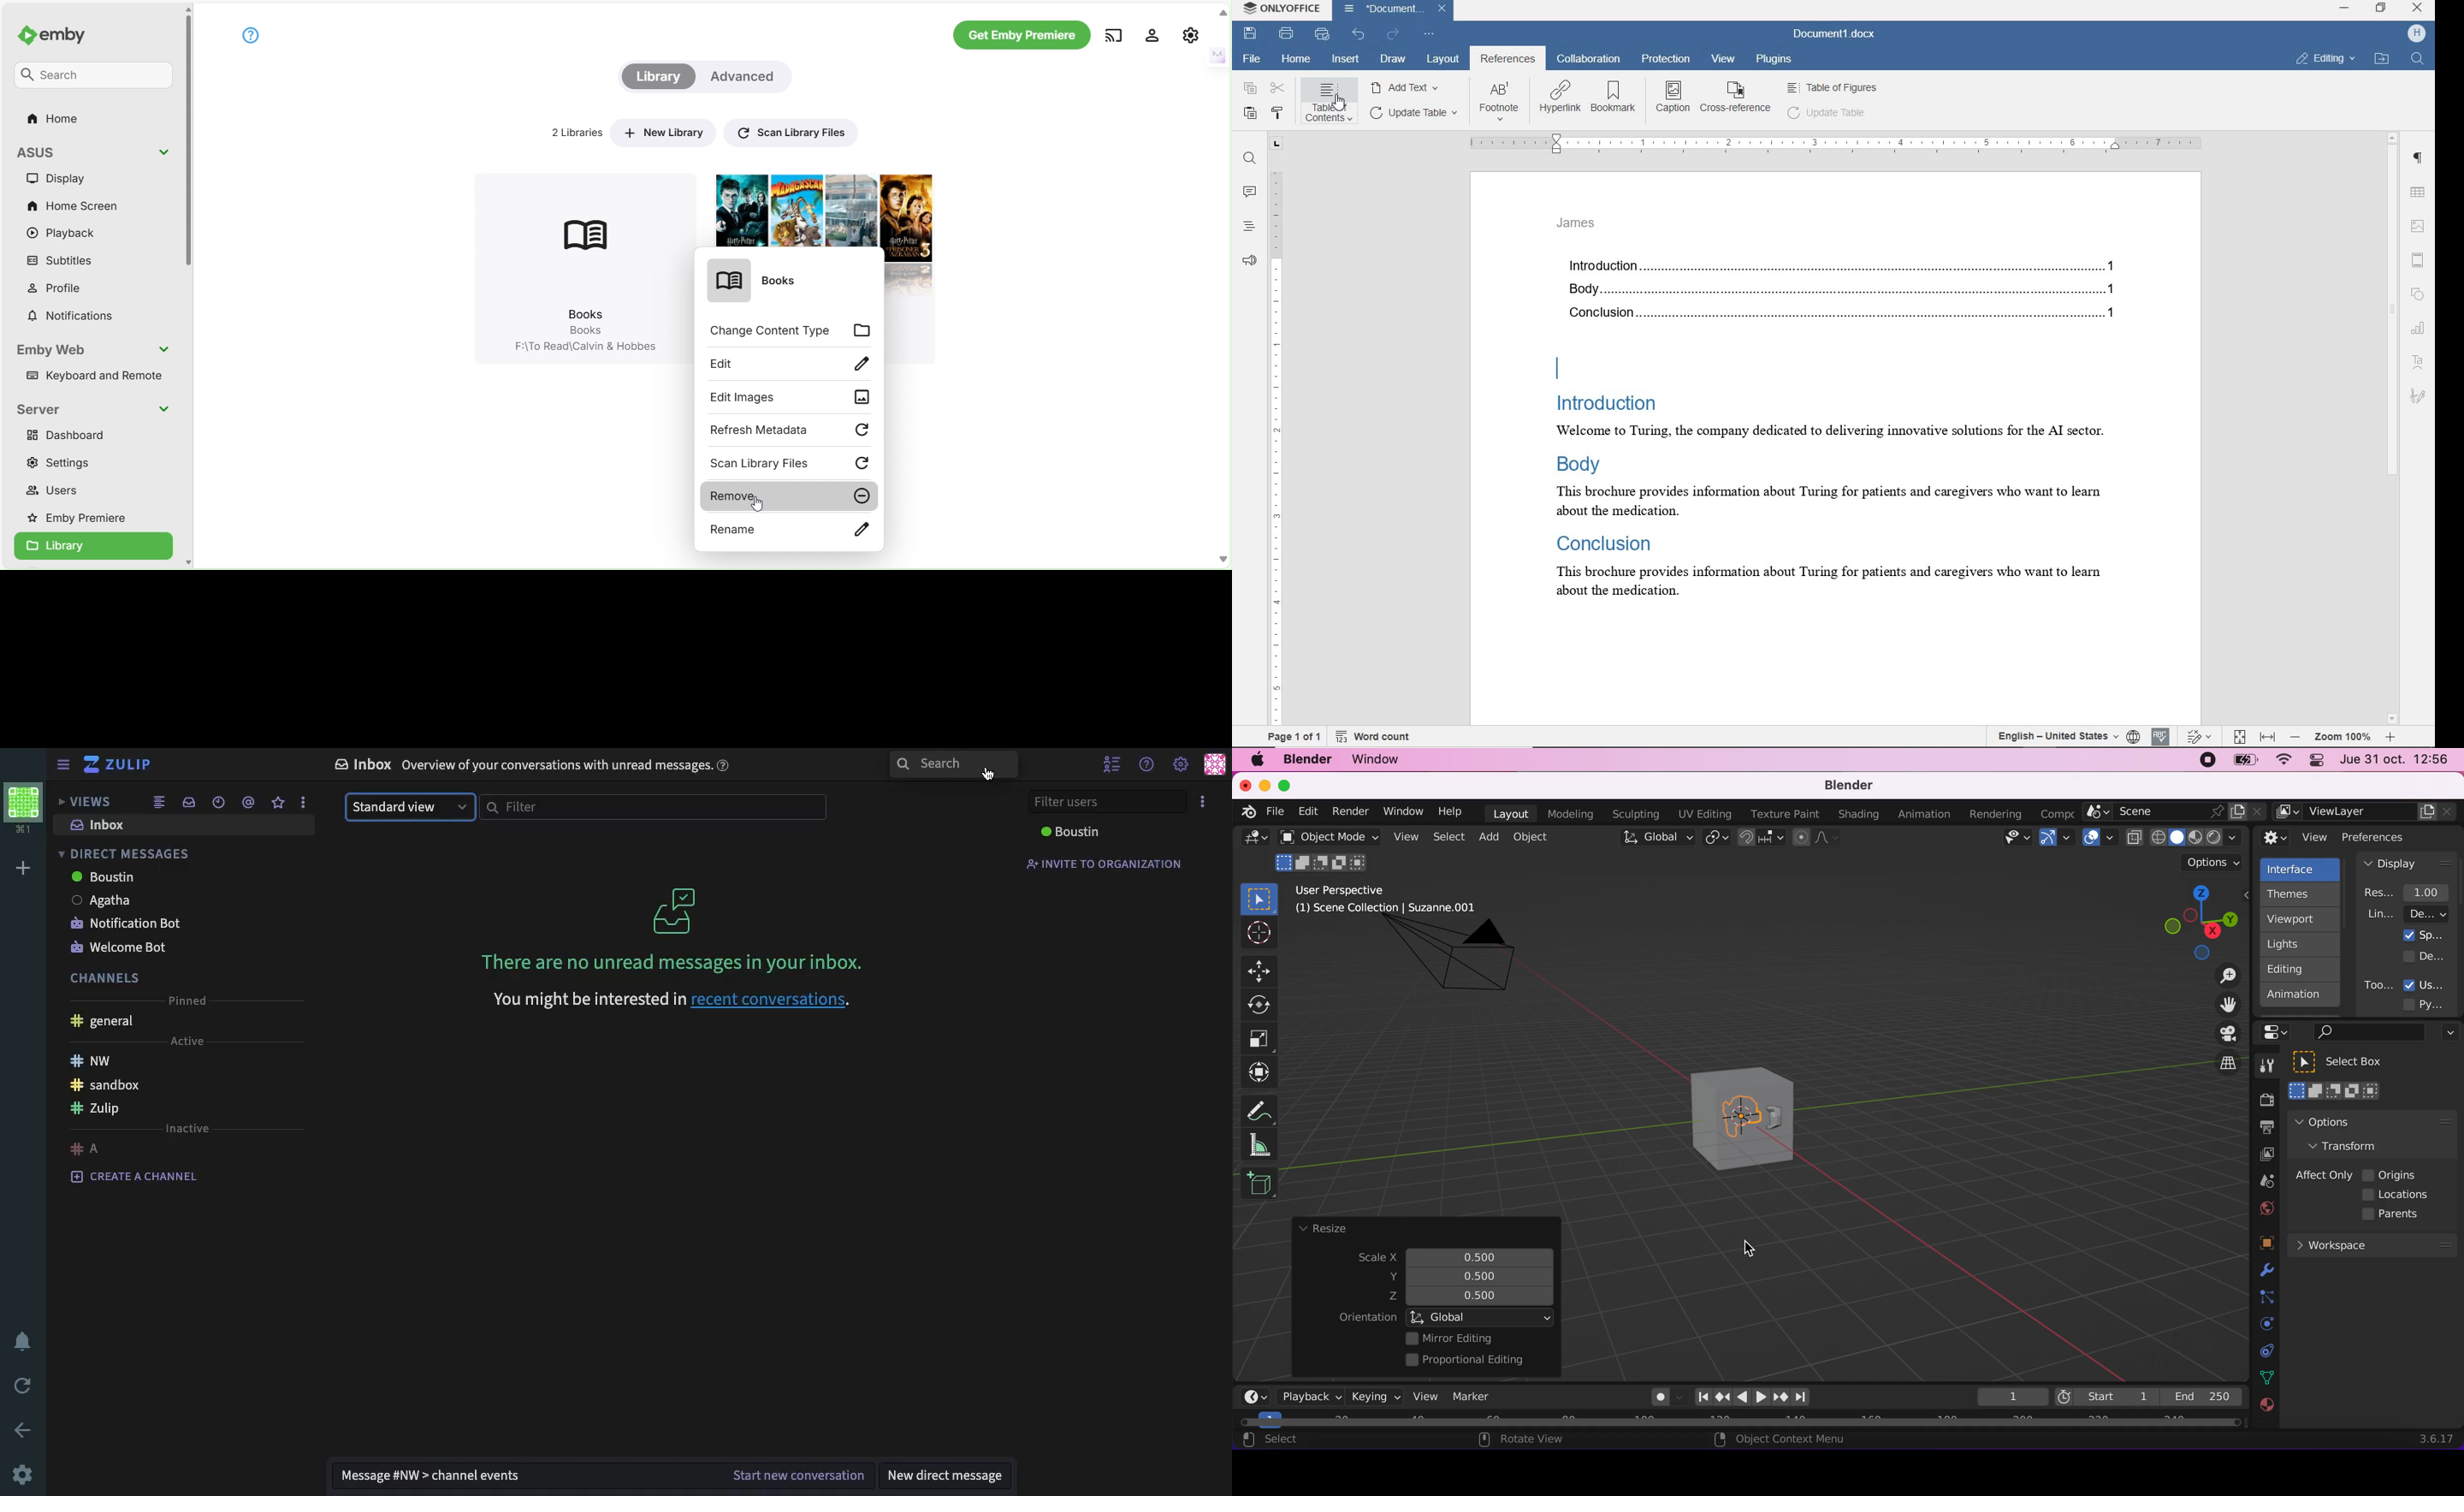  What do you see at coordinates (1673, 100) in the screenshot?
I see `caption` at bounding box center [1673, 100].